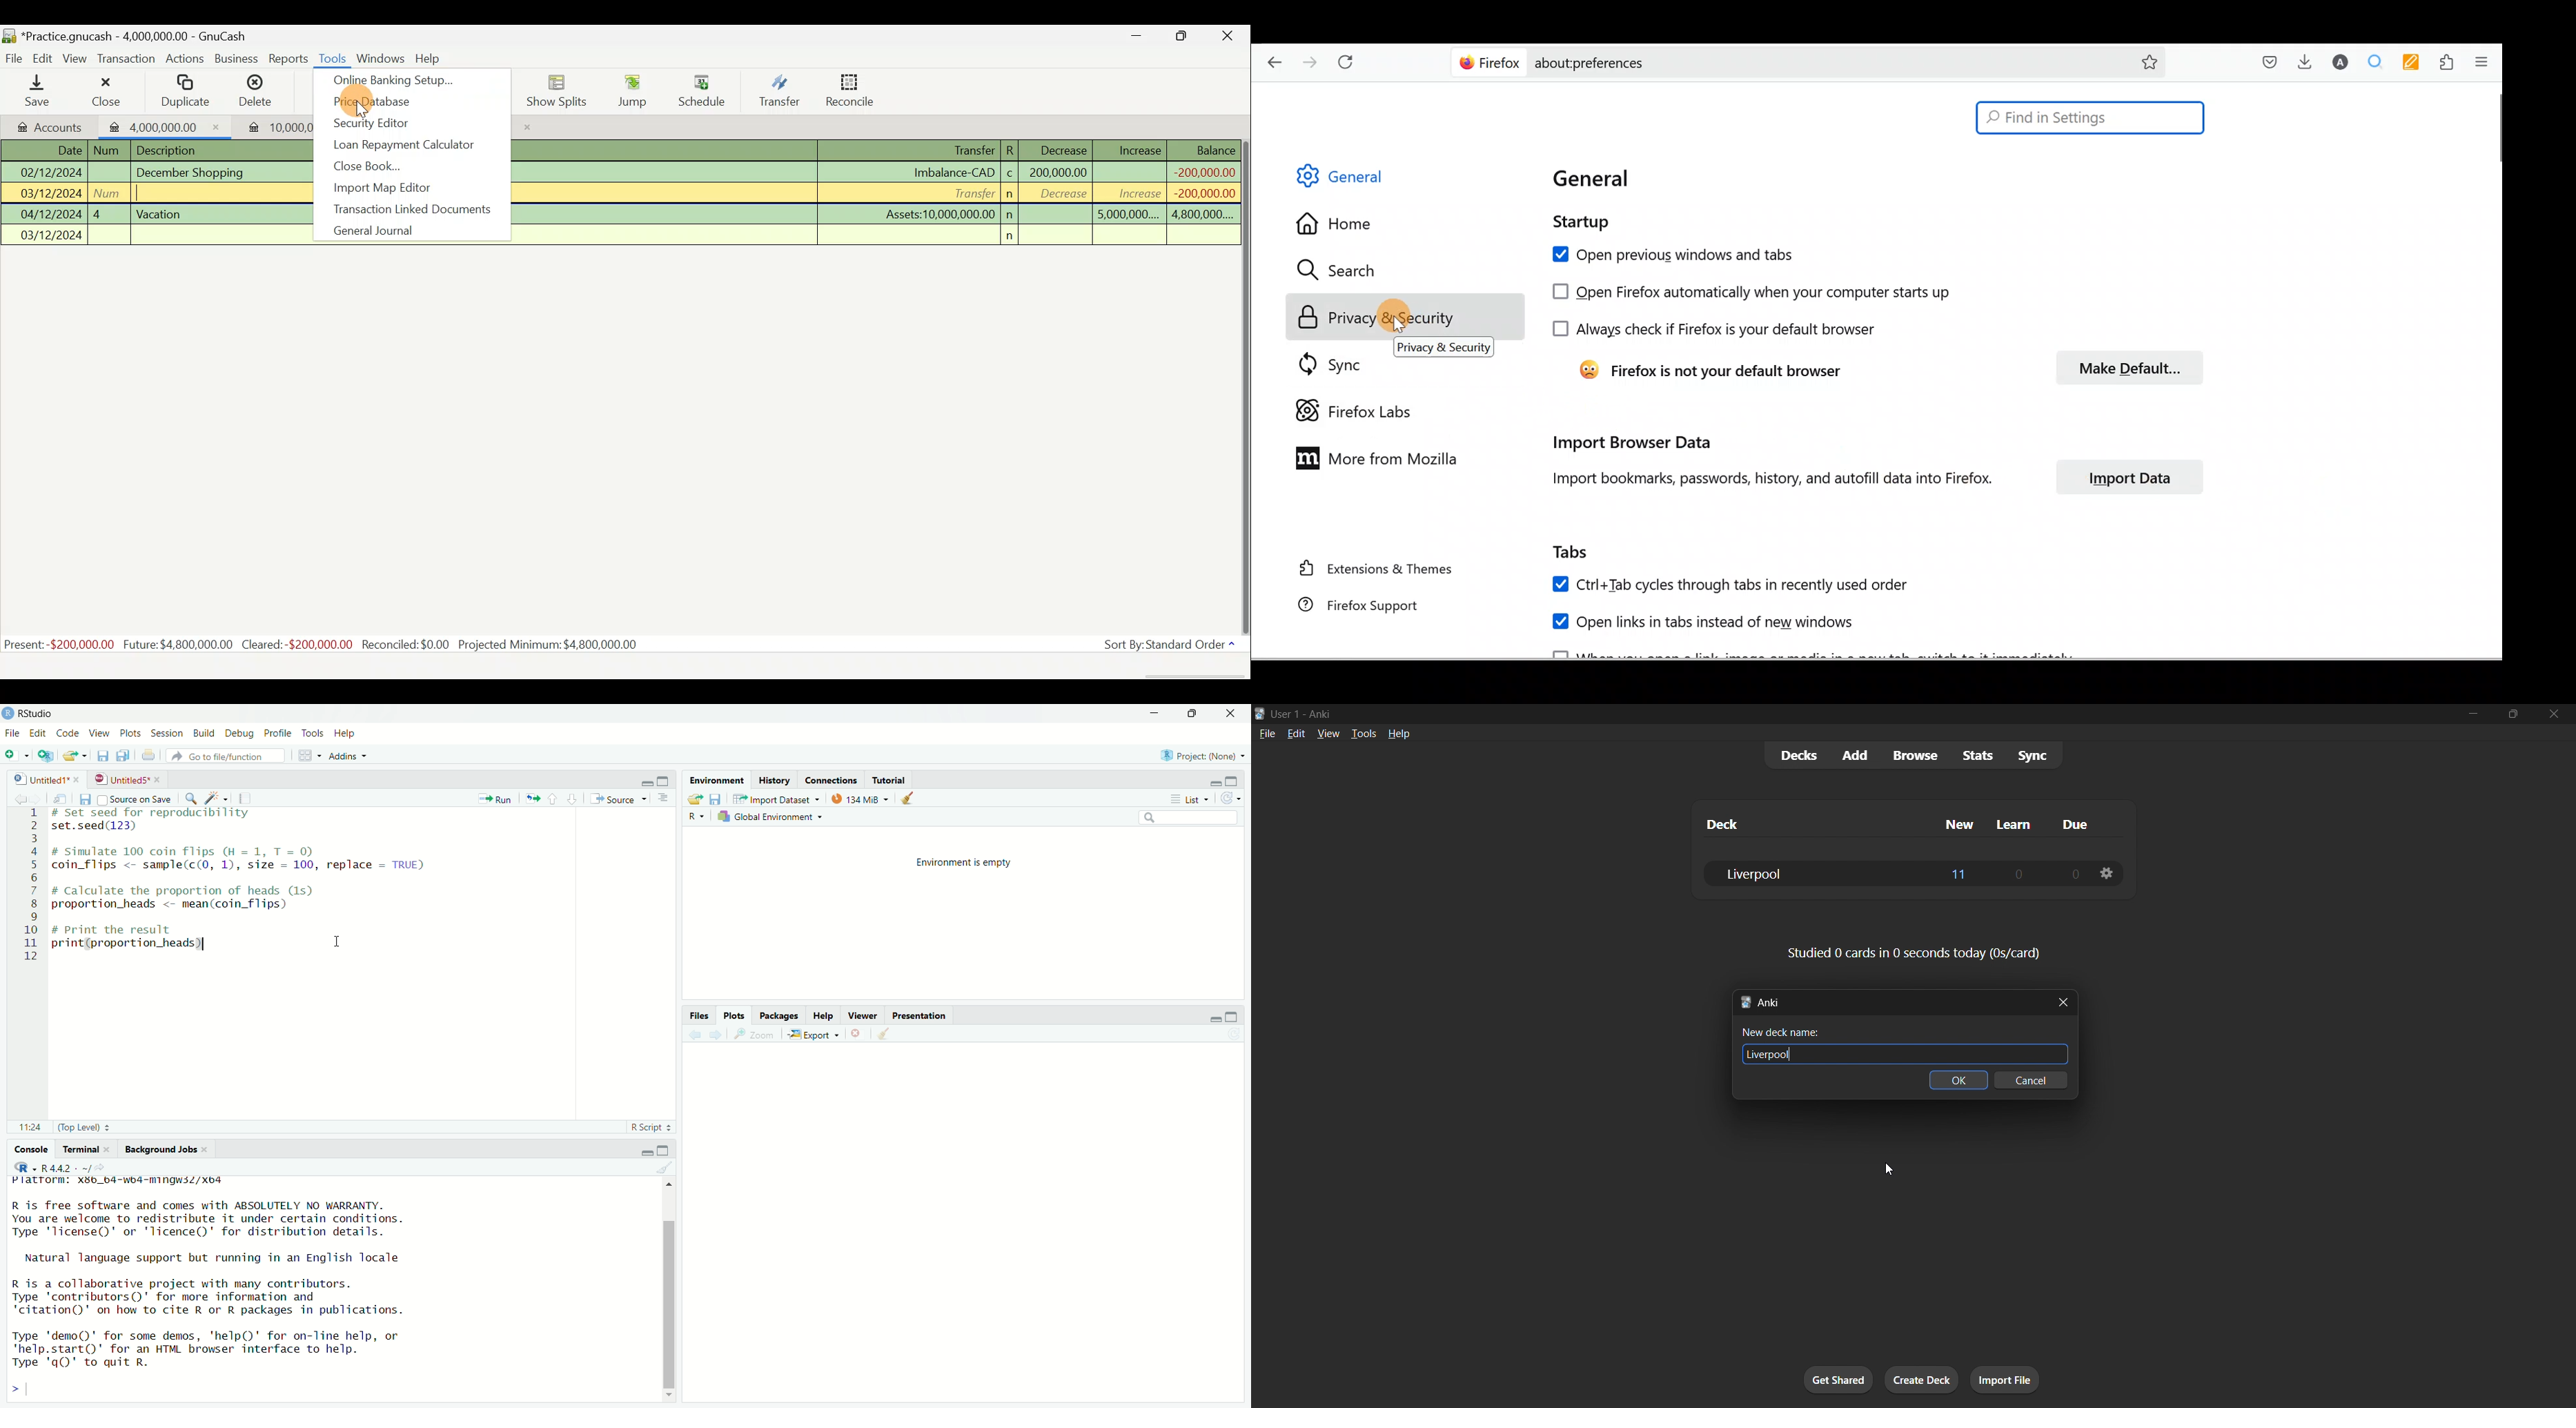 The image size is (2576, 1428). What do you see at coordinates (135, 944) in the screenshot?
I see `print(proportion_heads)` at bounding box center [135, 944].